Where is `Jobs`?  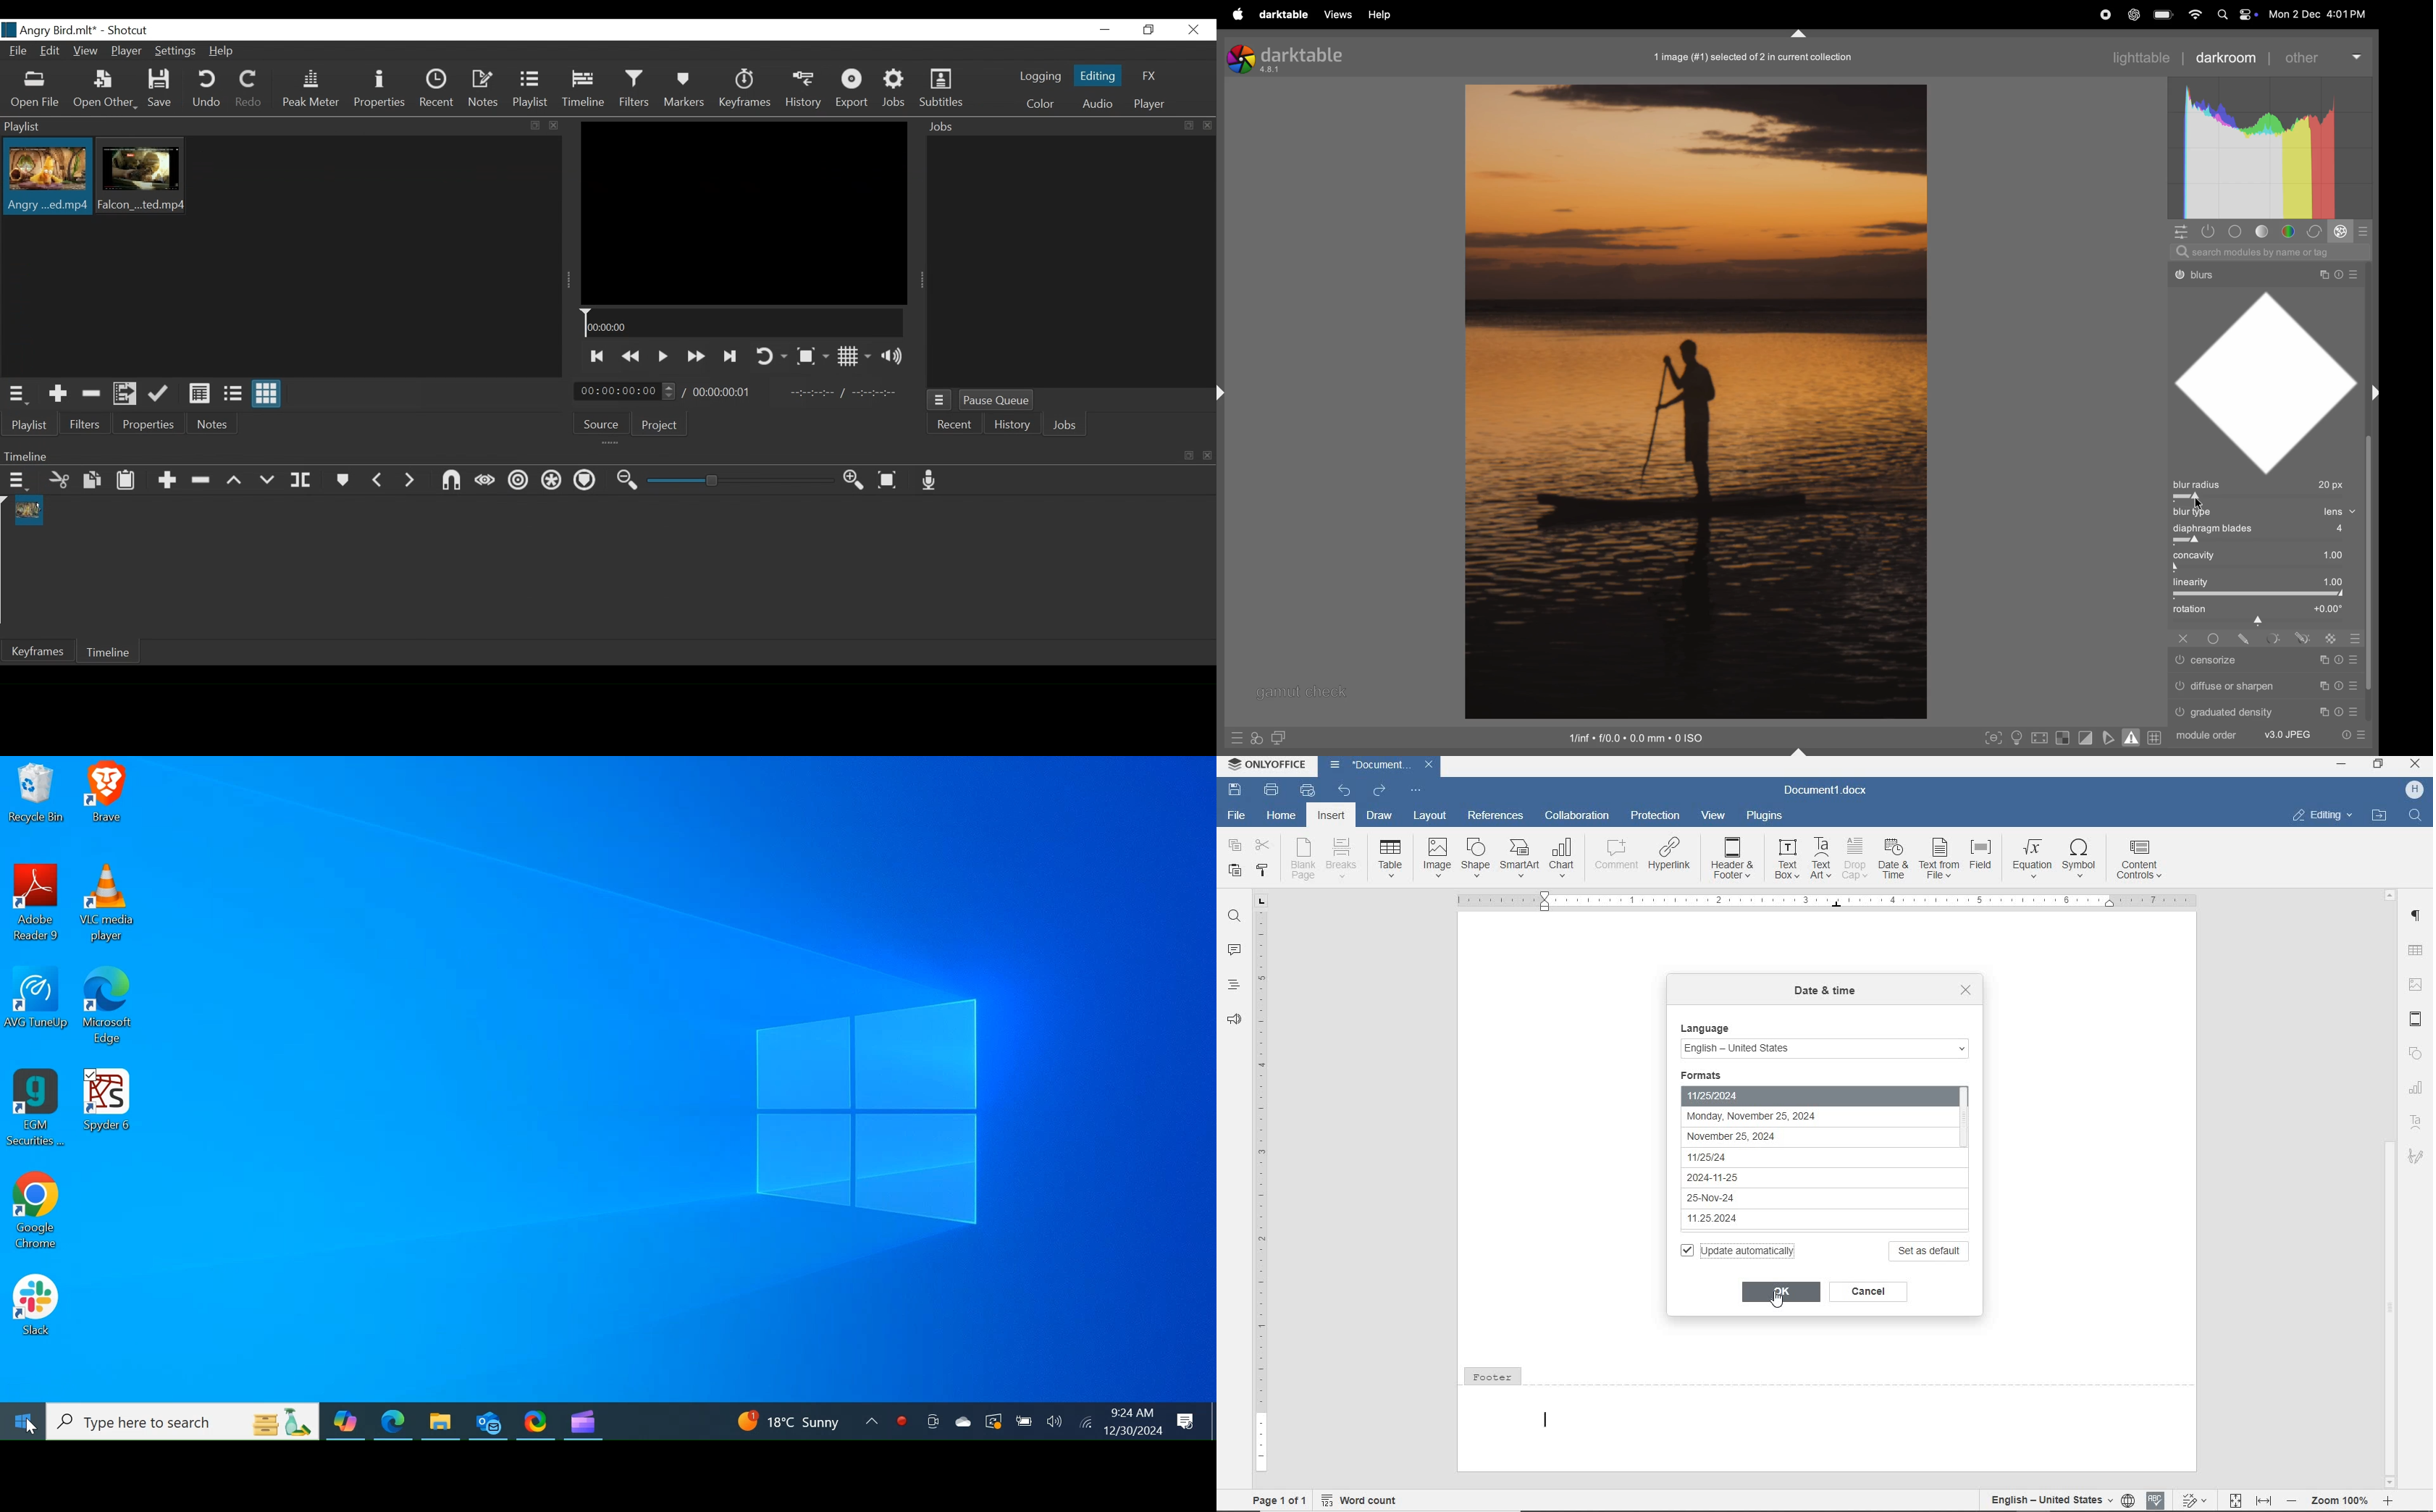 Jobs is located at coordinates (1063, 425).